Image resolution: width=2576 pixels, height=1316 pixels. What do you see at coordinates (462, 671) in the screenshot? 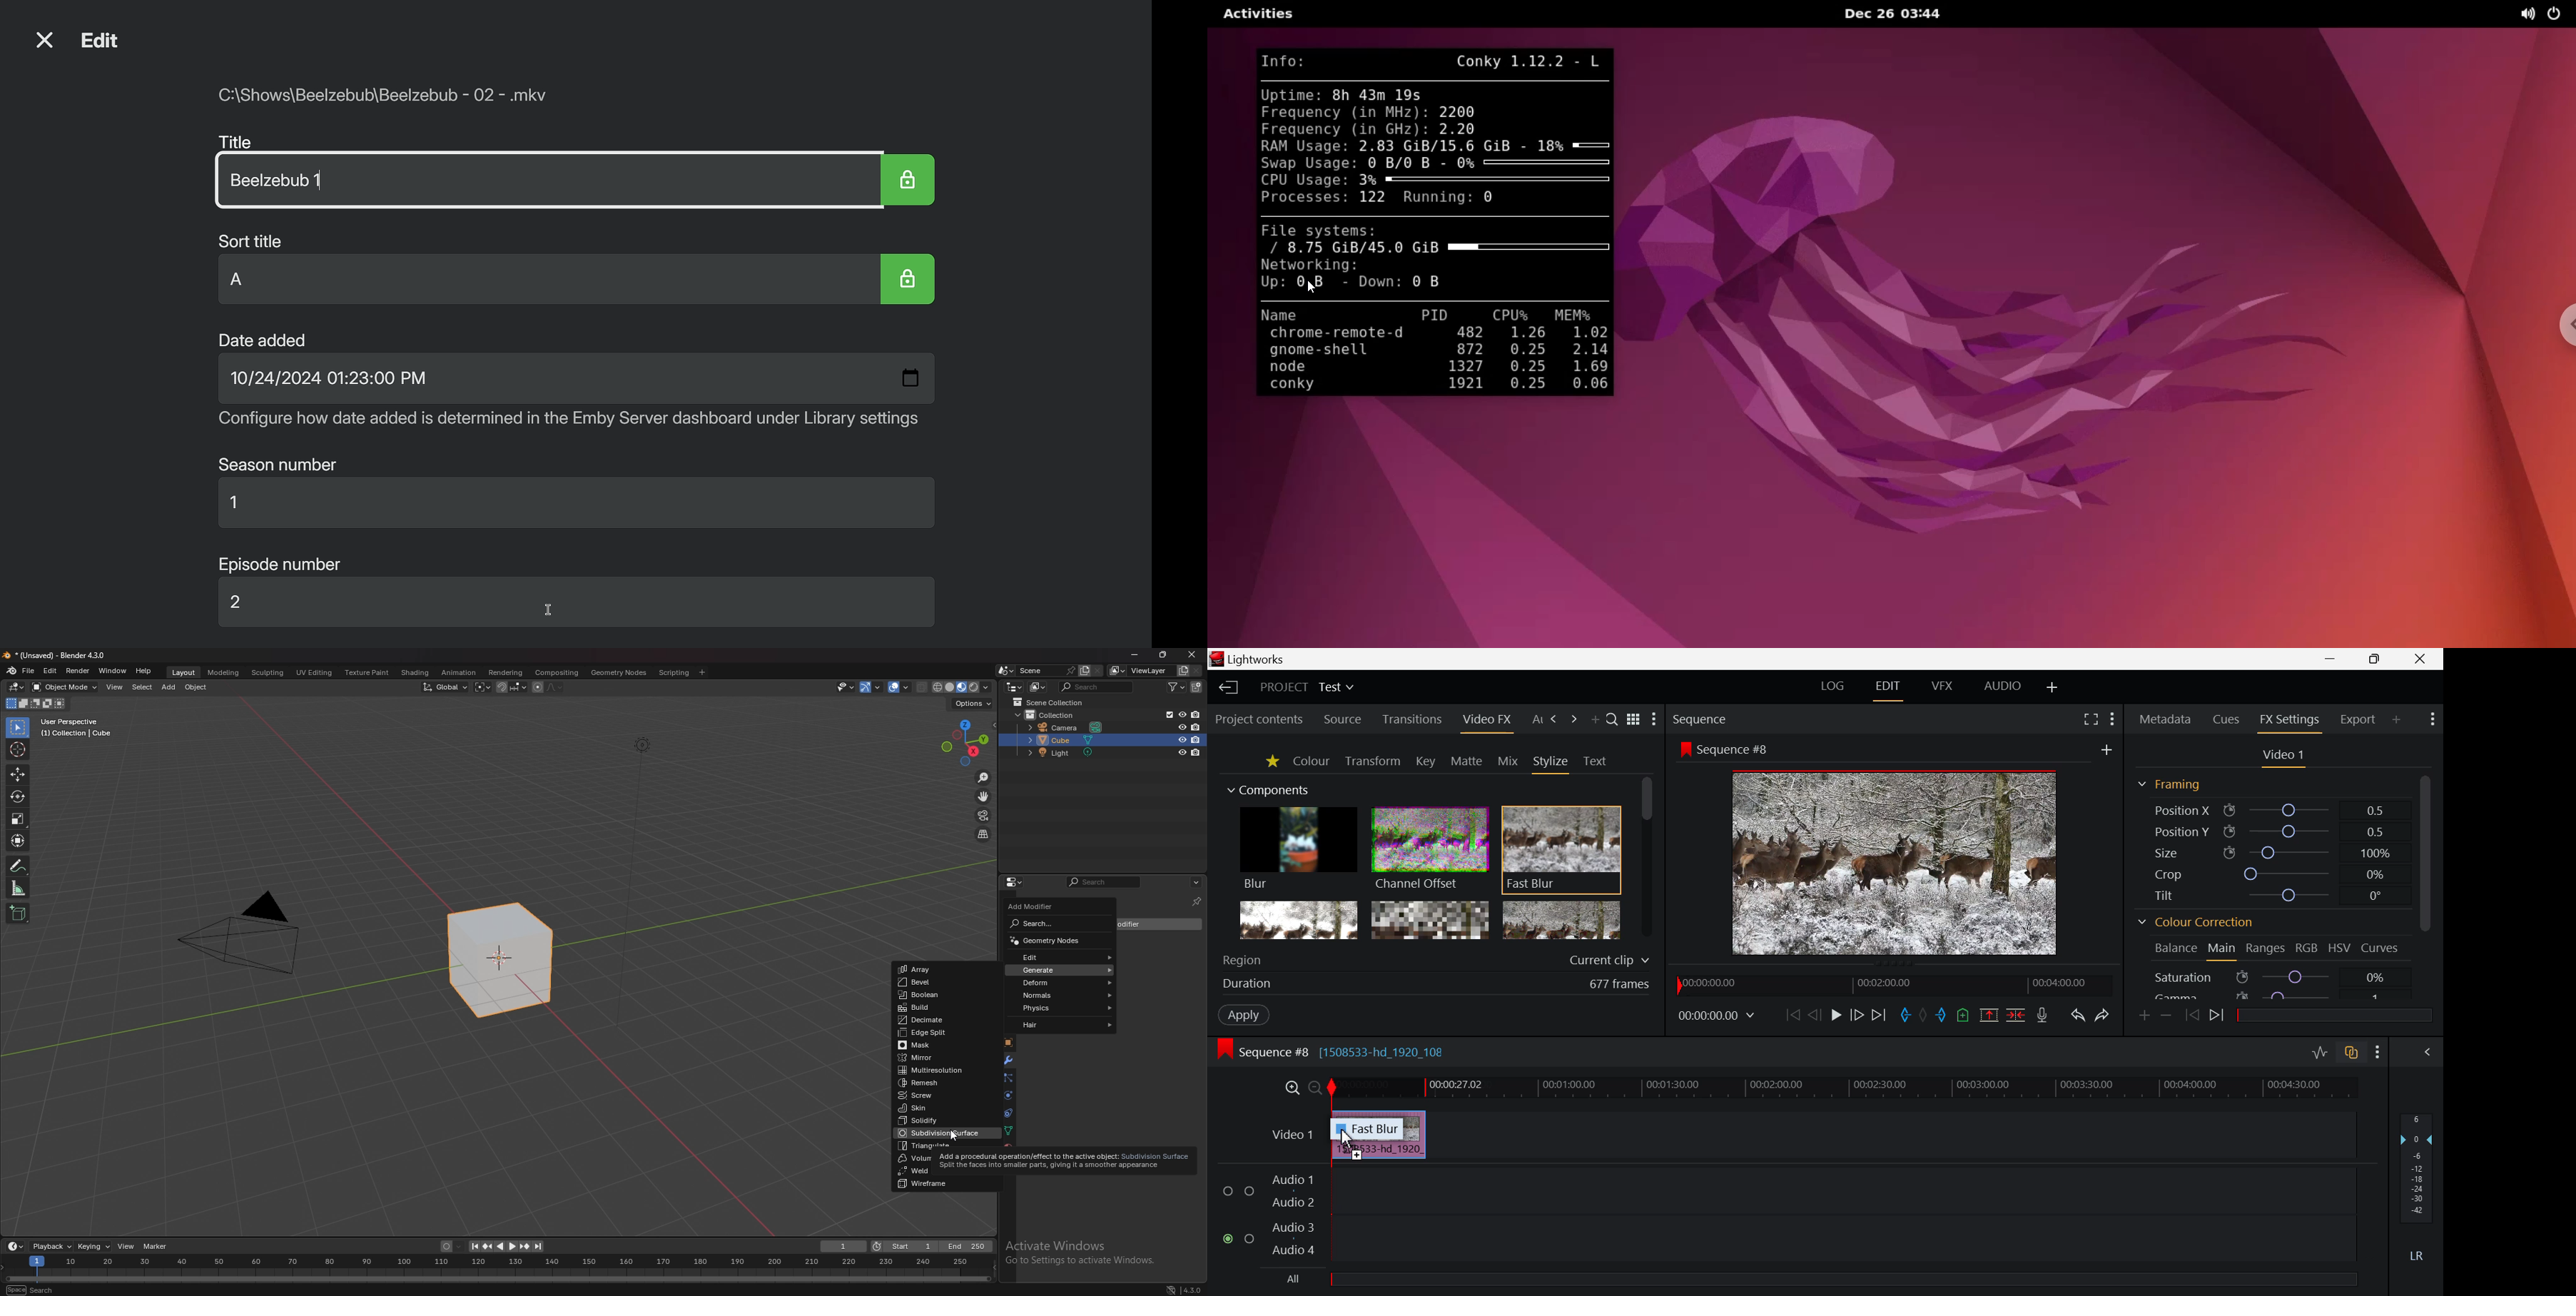
I see `animation` at bounding box center [462, 671].